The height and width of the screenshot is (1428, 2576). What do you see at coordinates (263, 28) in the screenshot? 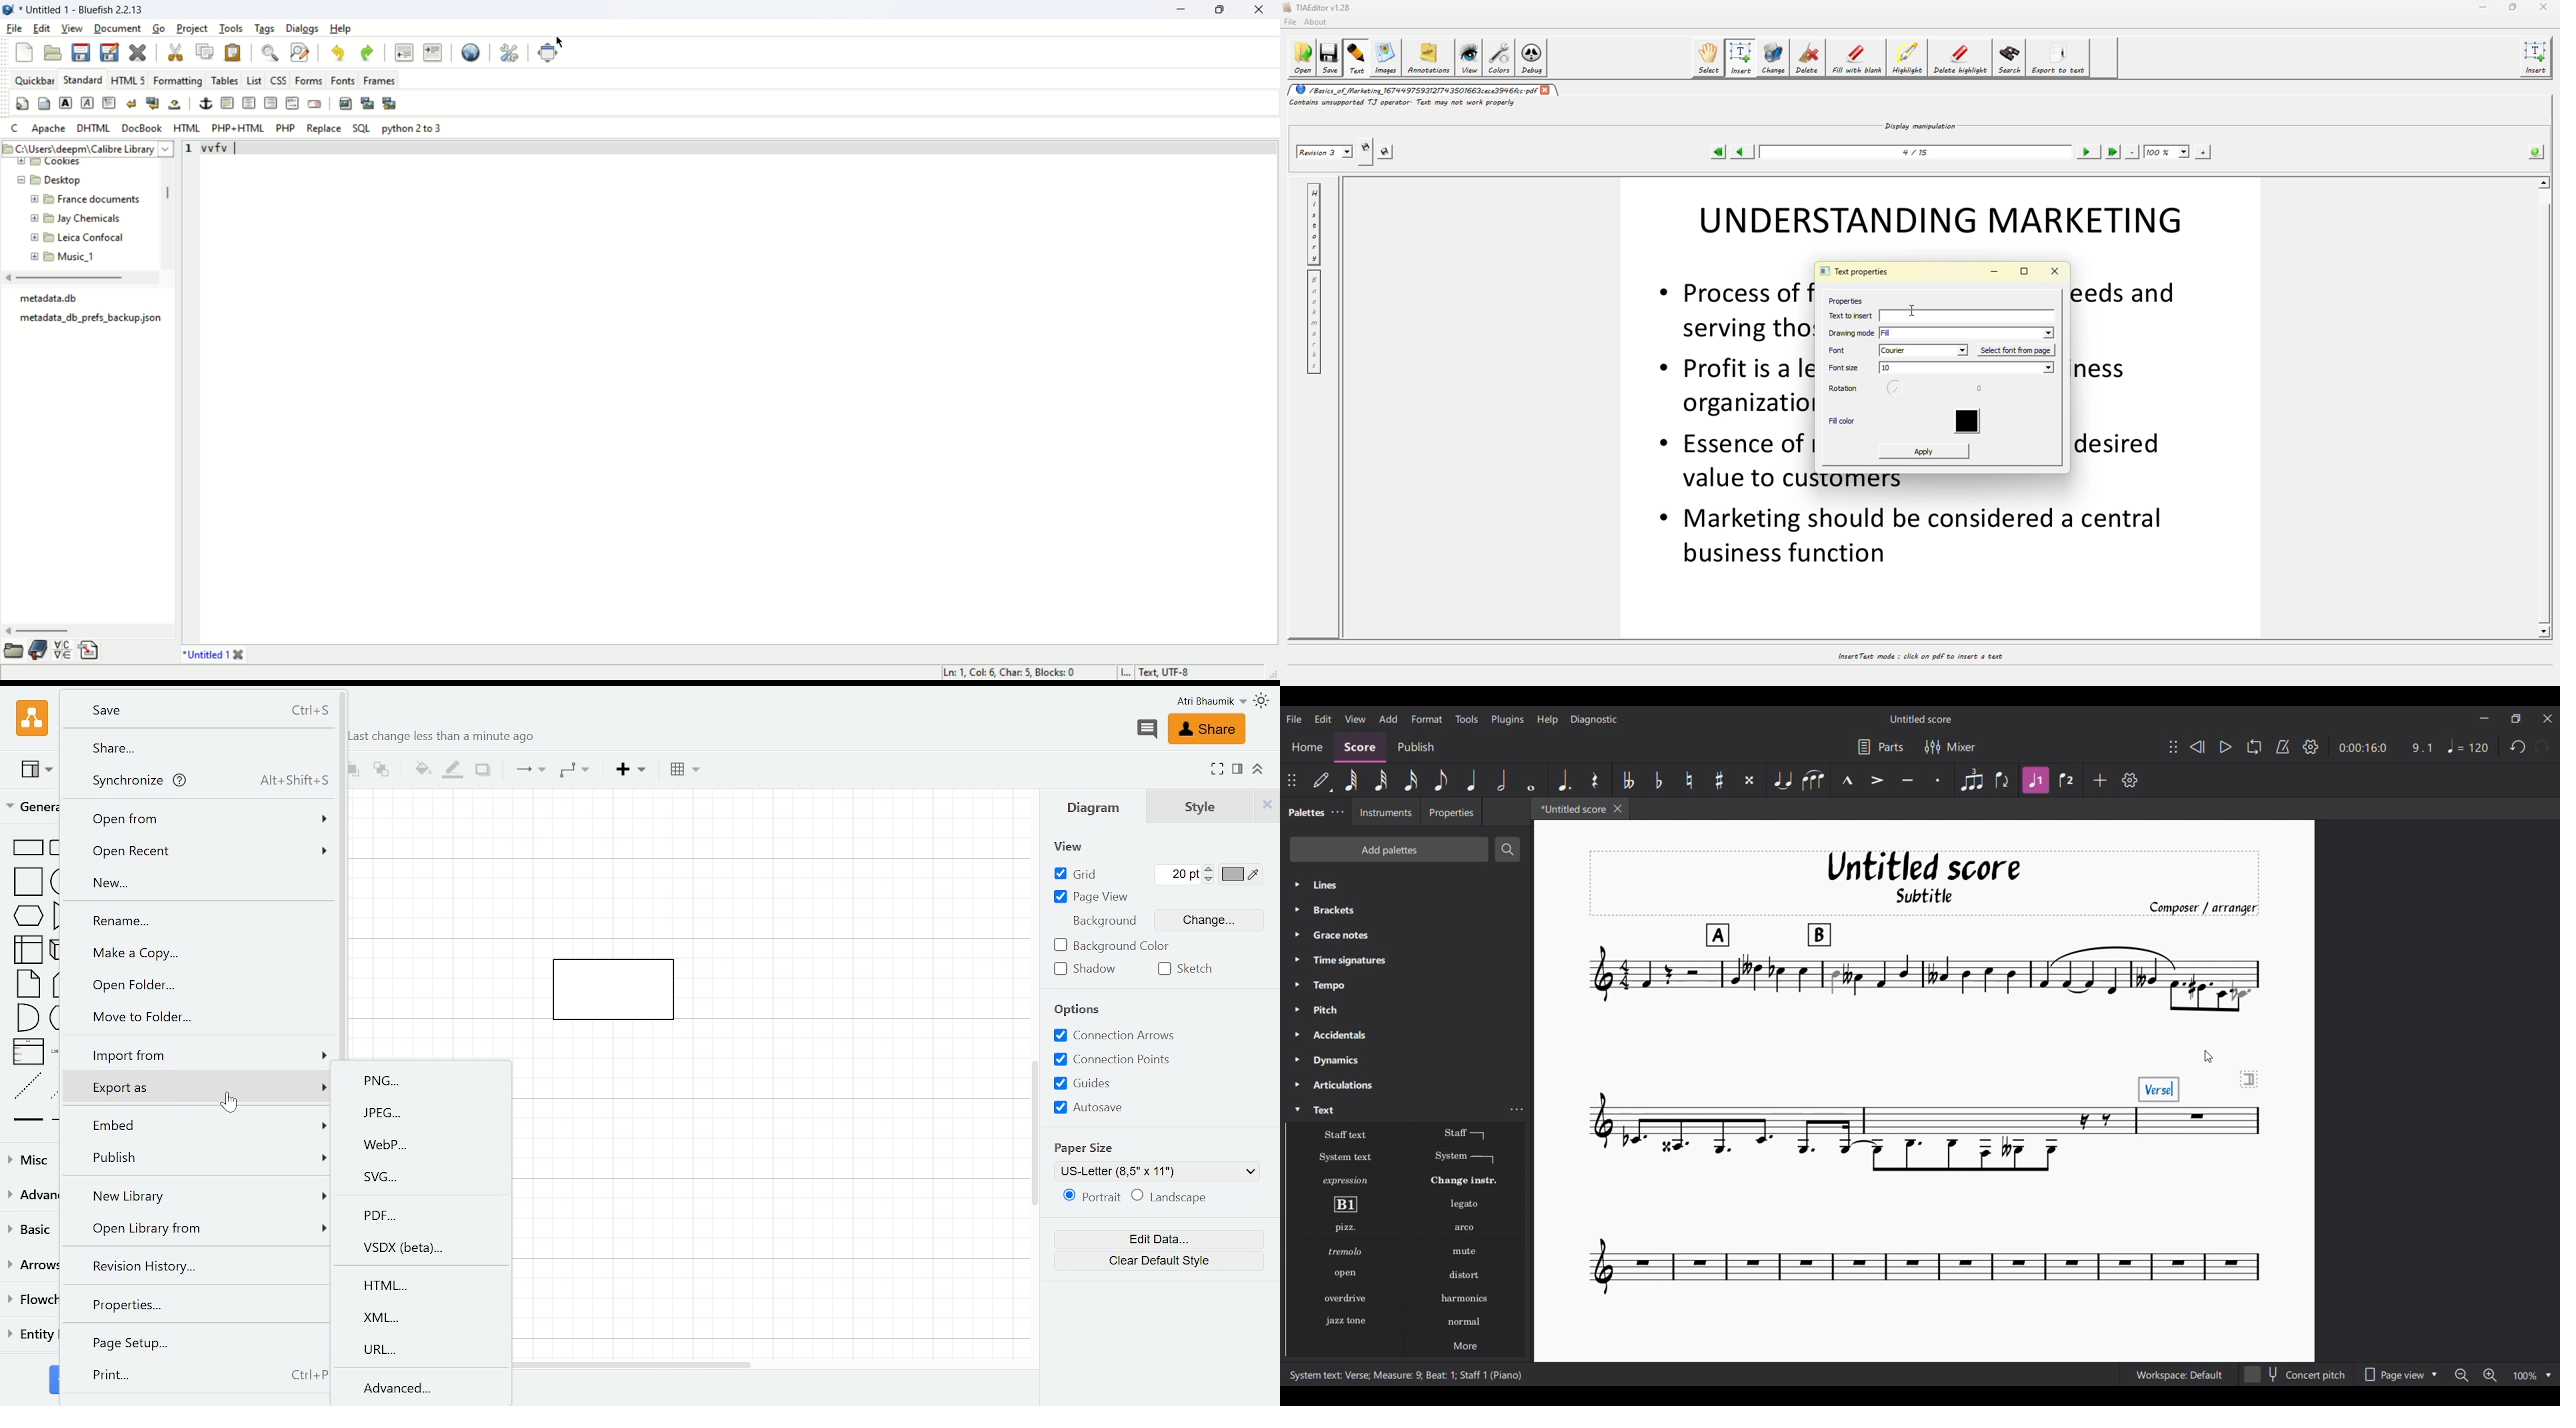
I see `tags` at bounding box center [263, 28].